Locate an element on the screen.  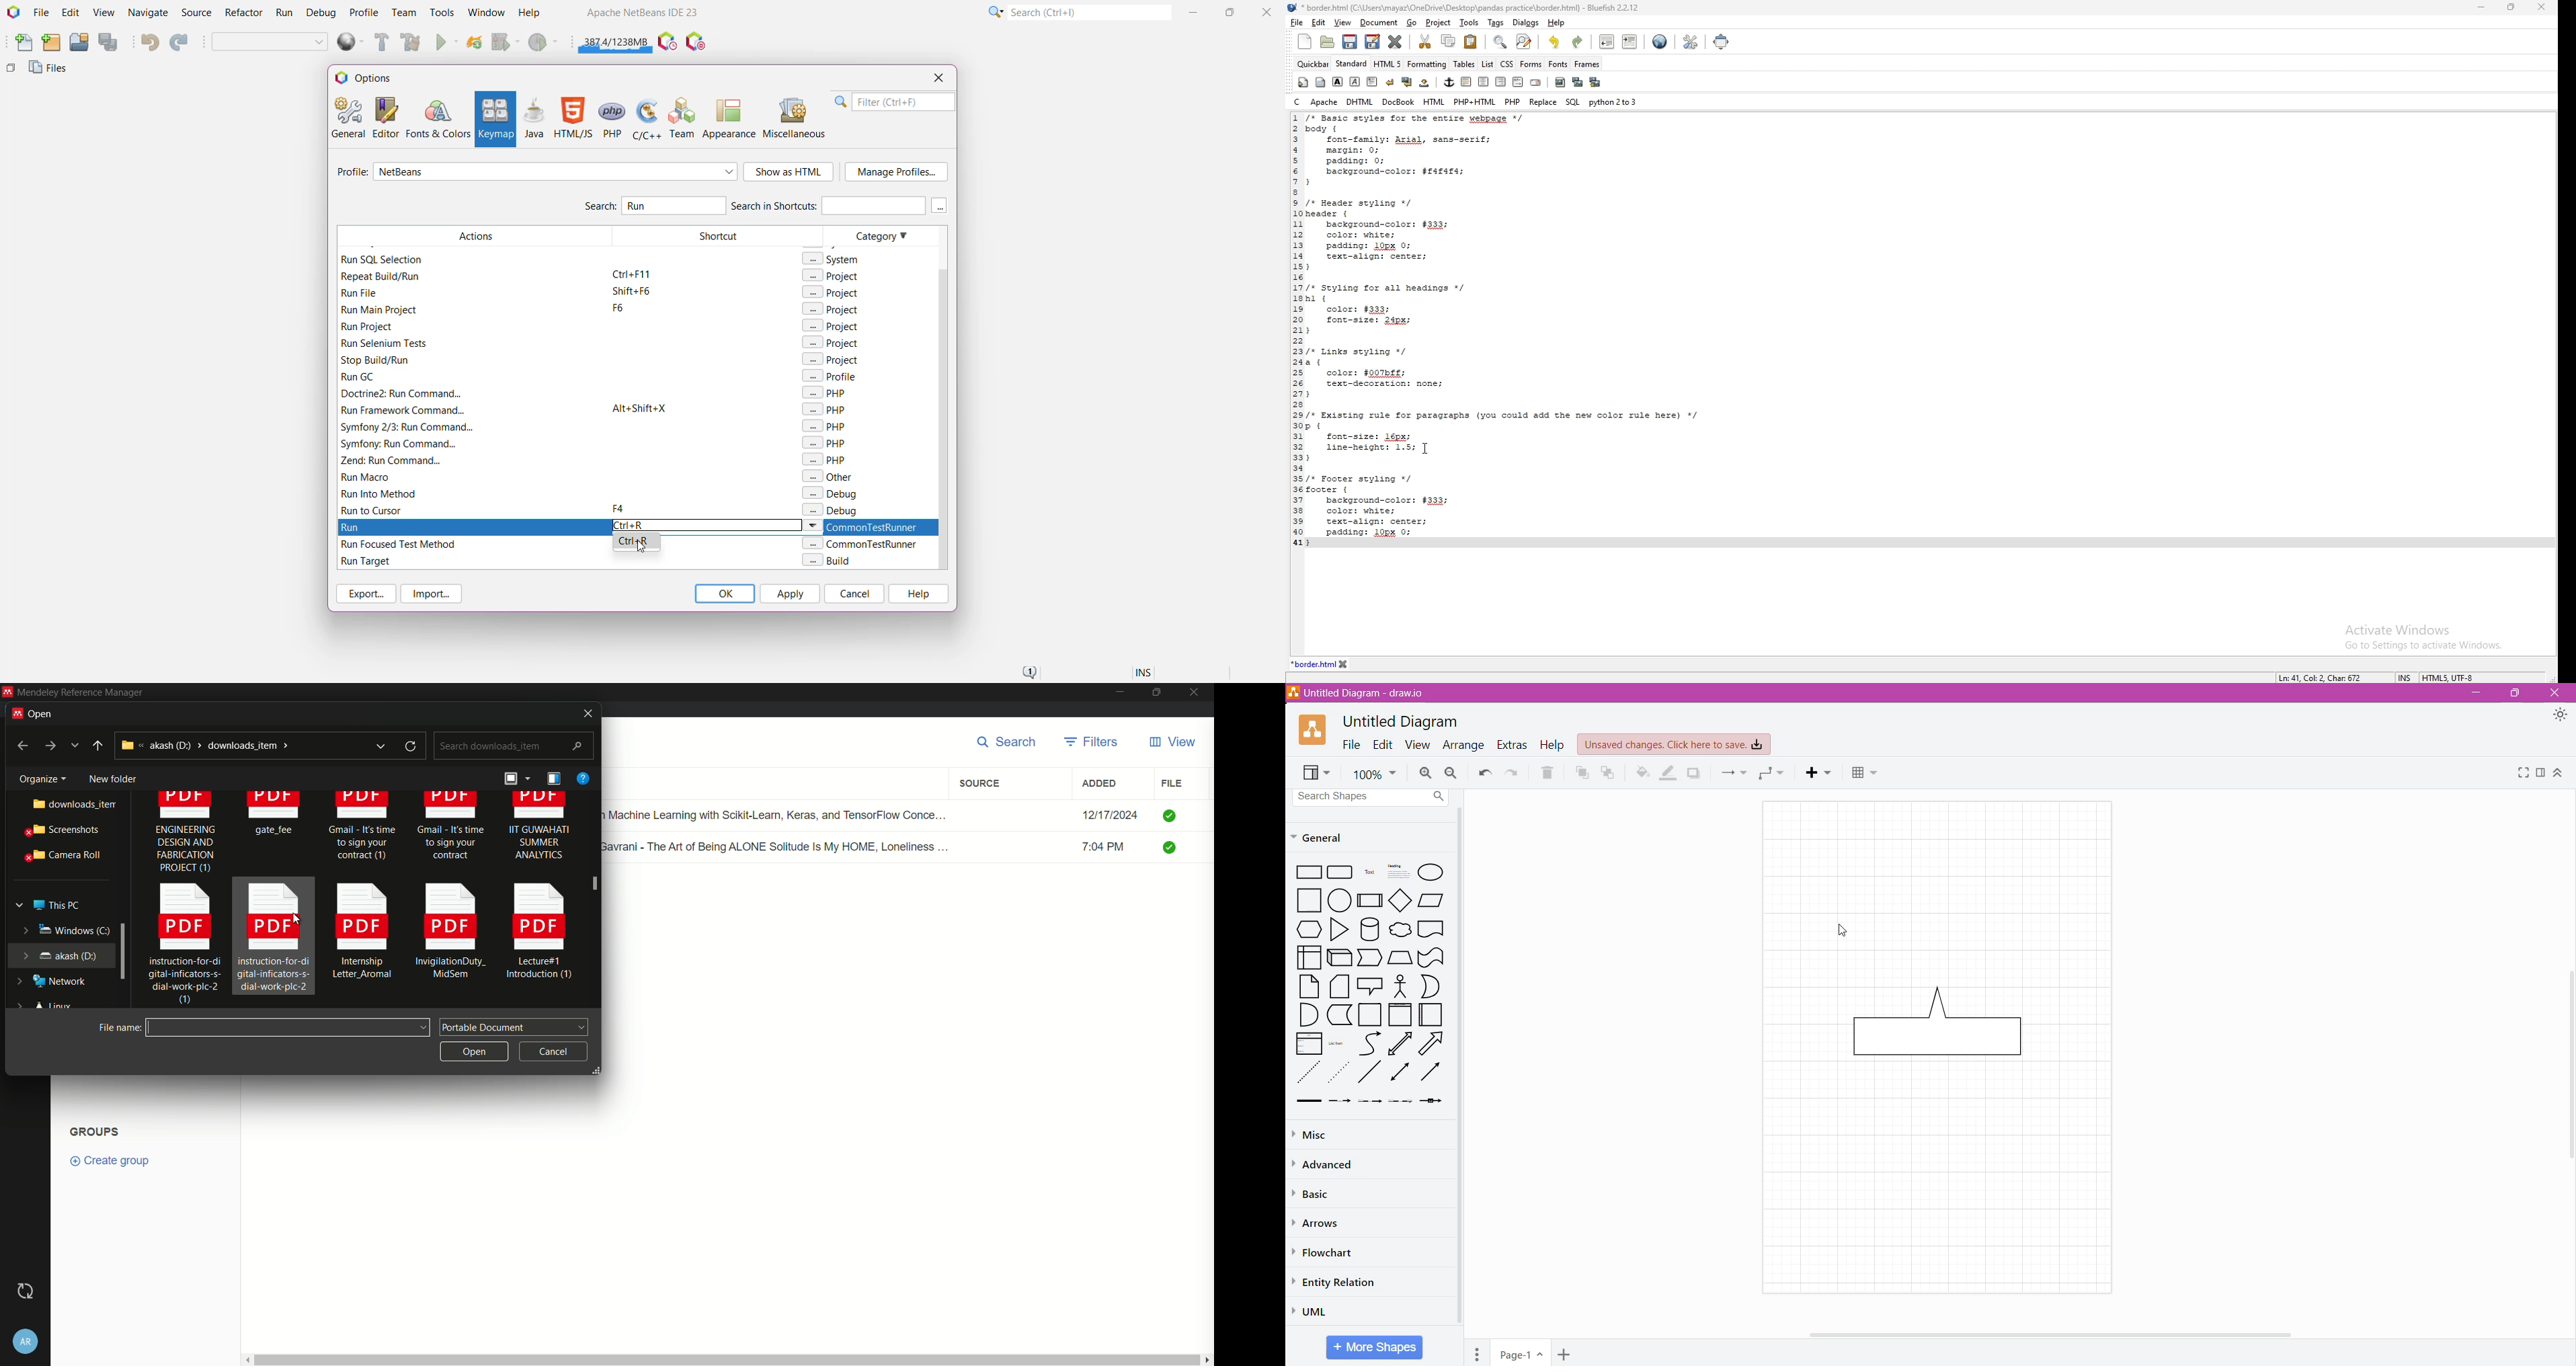
InvigilationDuty_
[EE is located at coordinates (451, 934).